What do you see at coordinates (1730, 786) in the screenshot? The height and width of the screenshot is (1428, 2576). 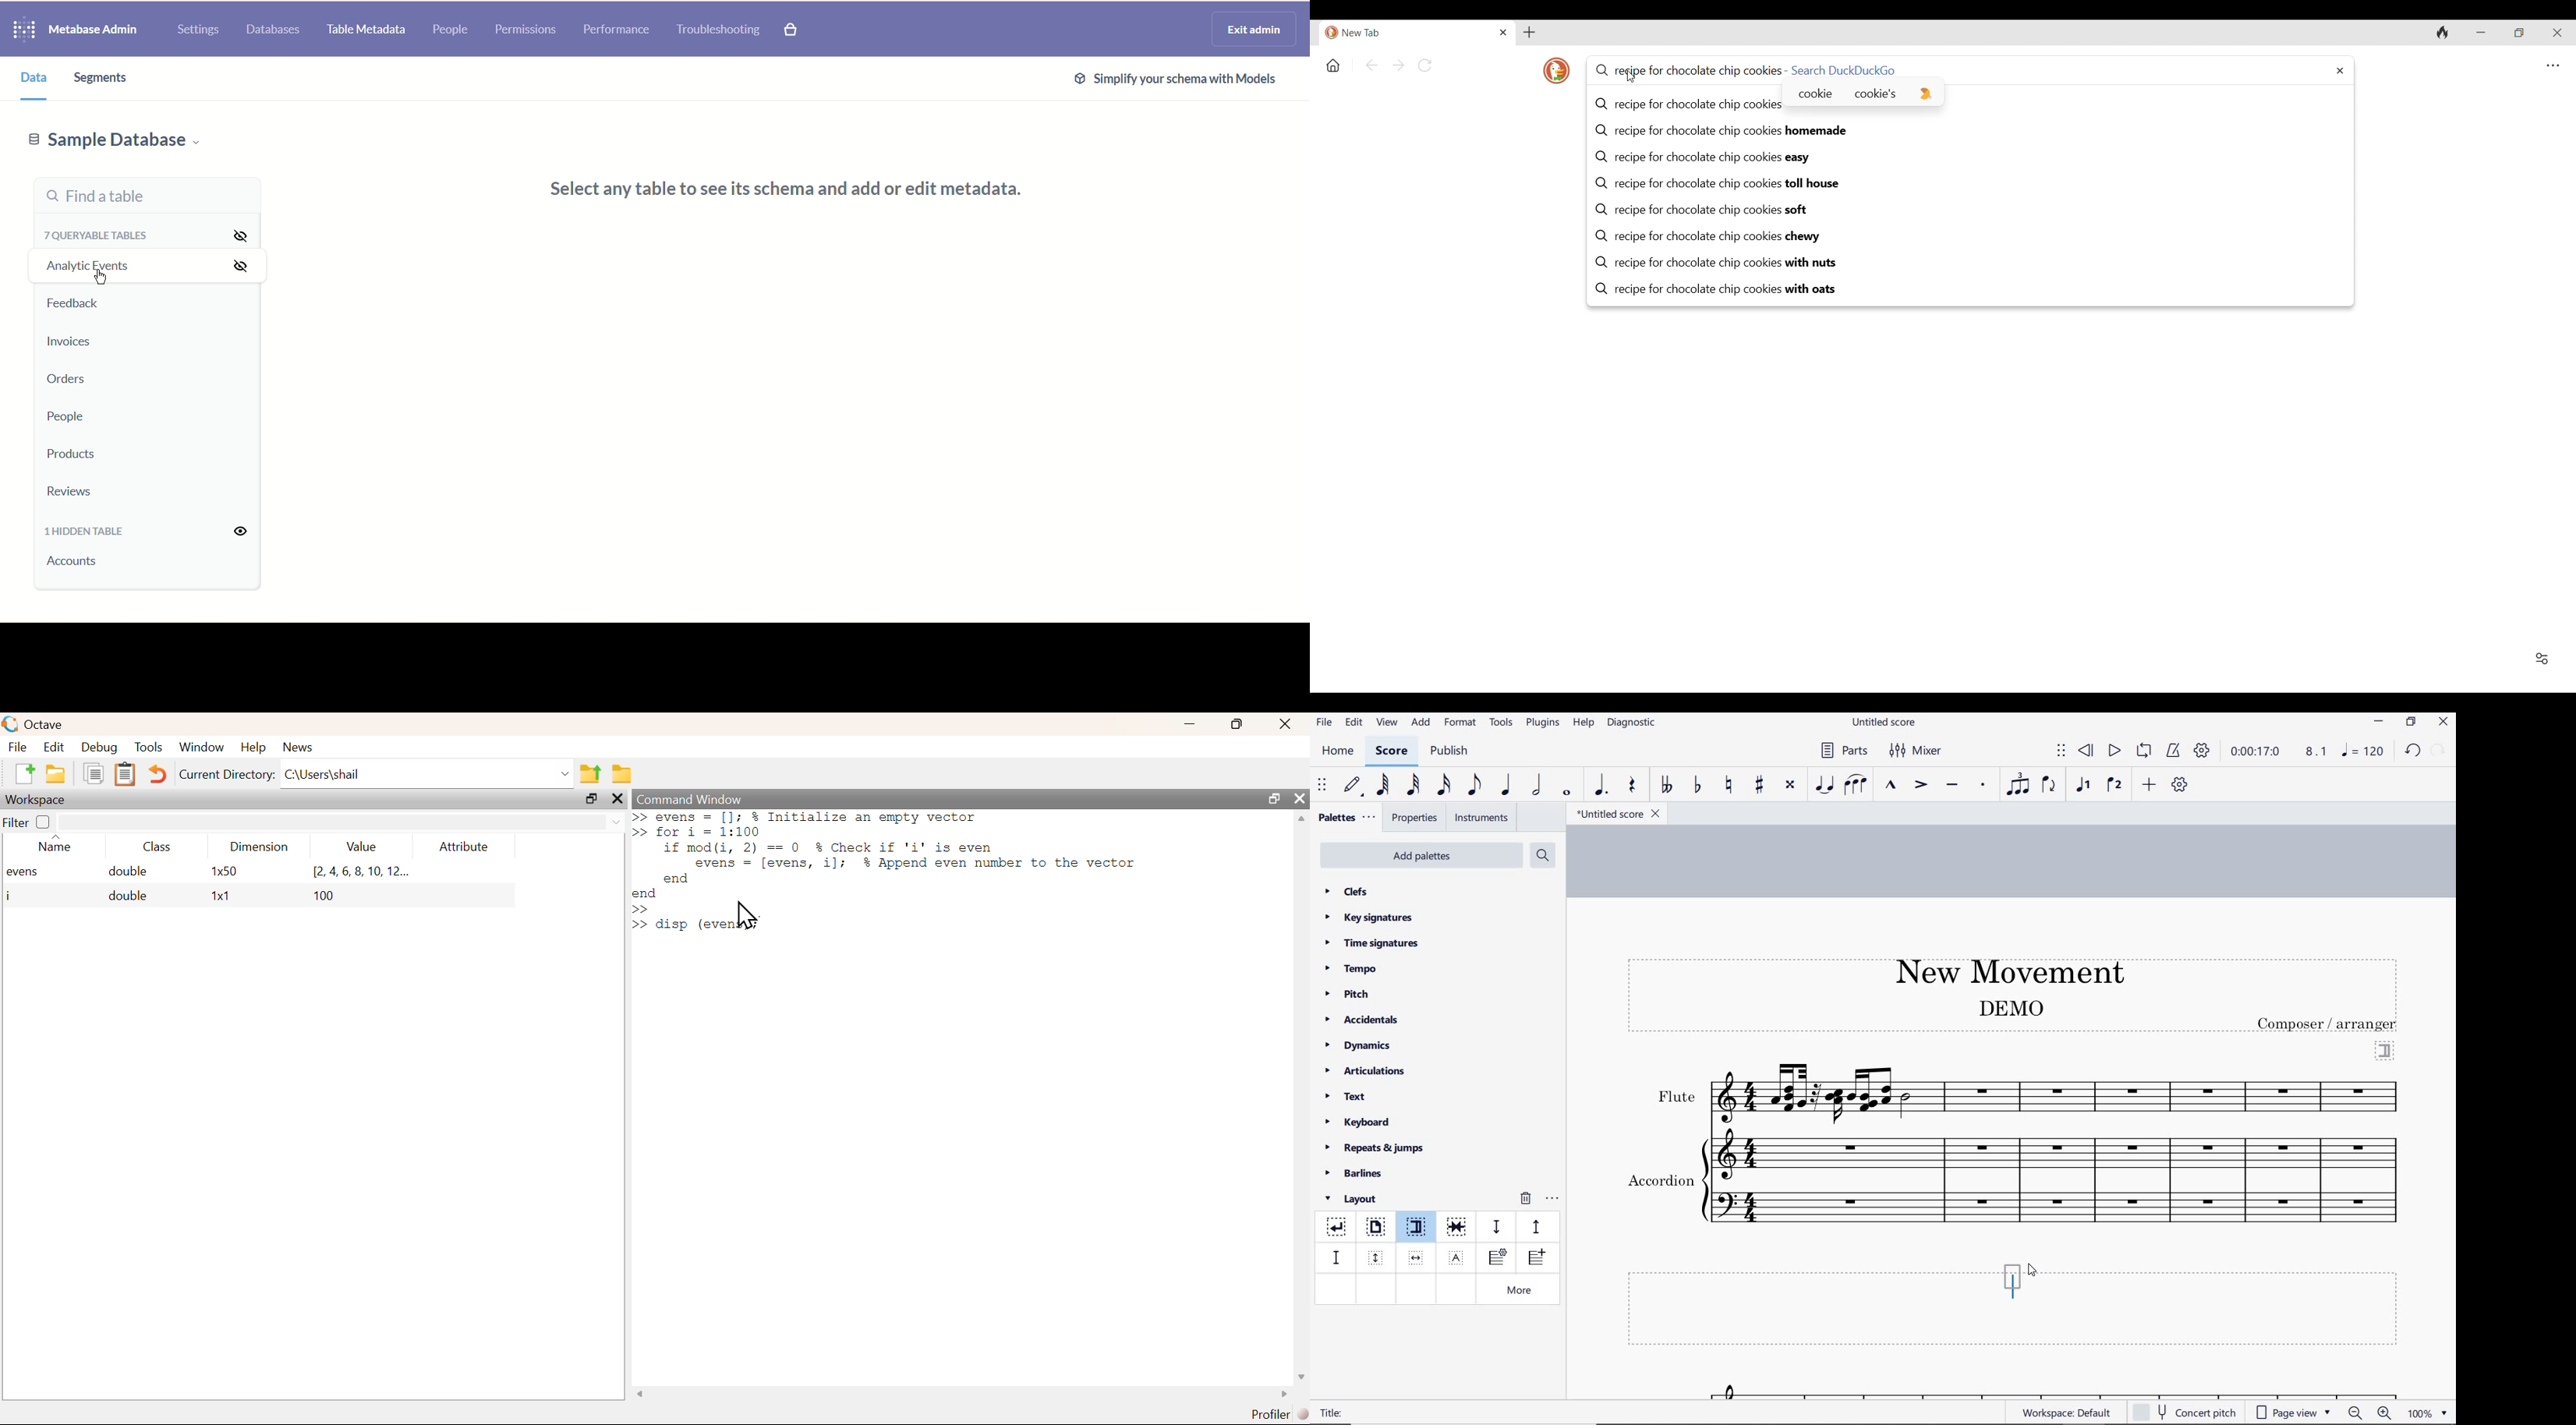 I see `toggle natural` at bounding box center [1730, 786].